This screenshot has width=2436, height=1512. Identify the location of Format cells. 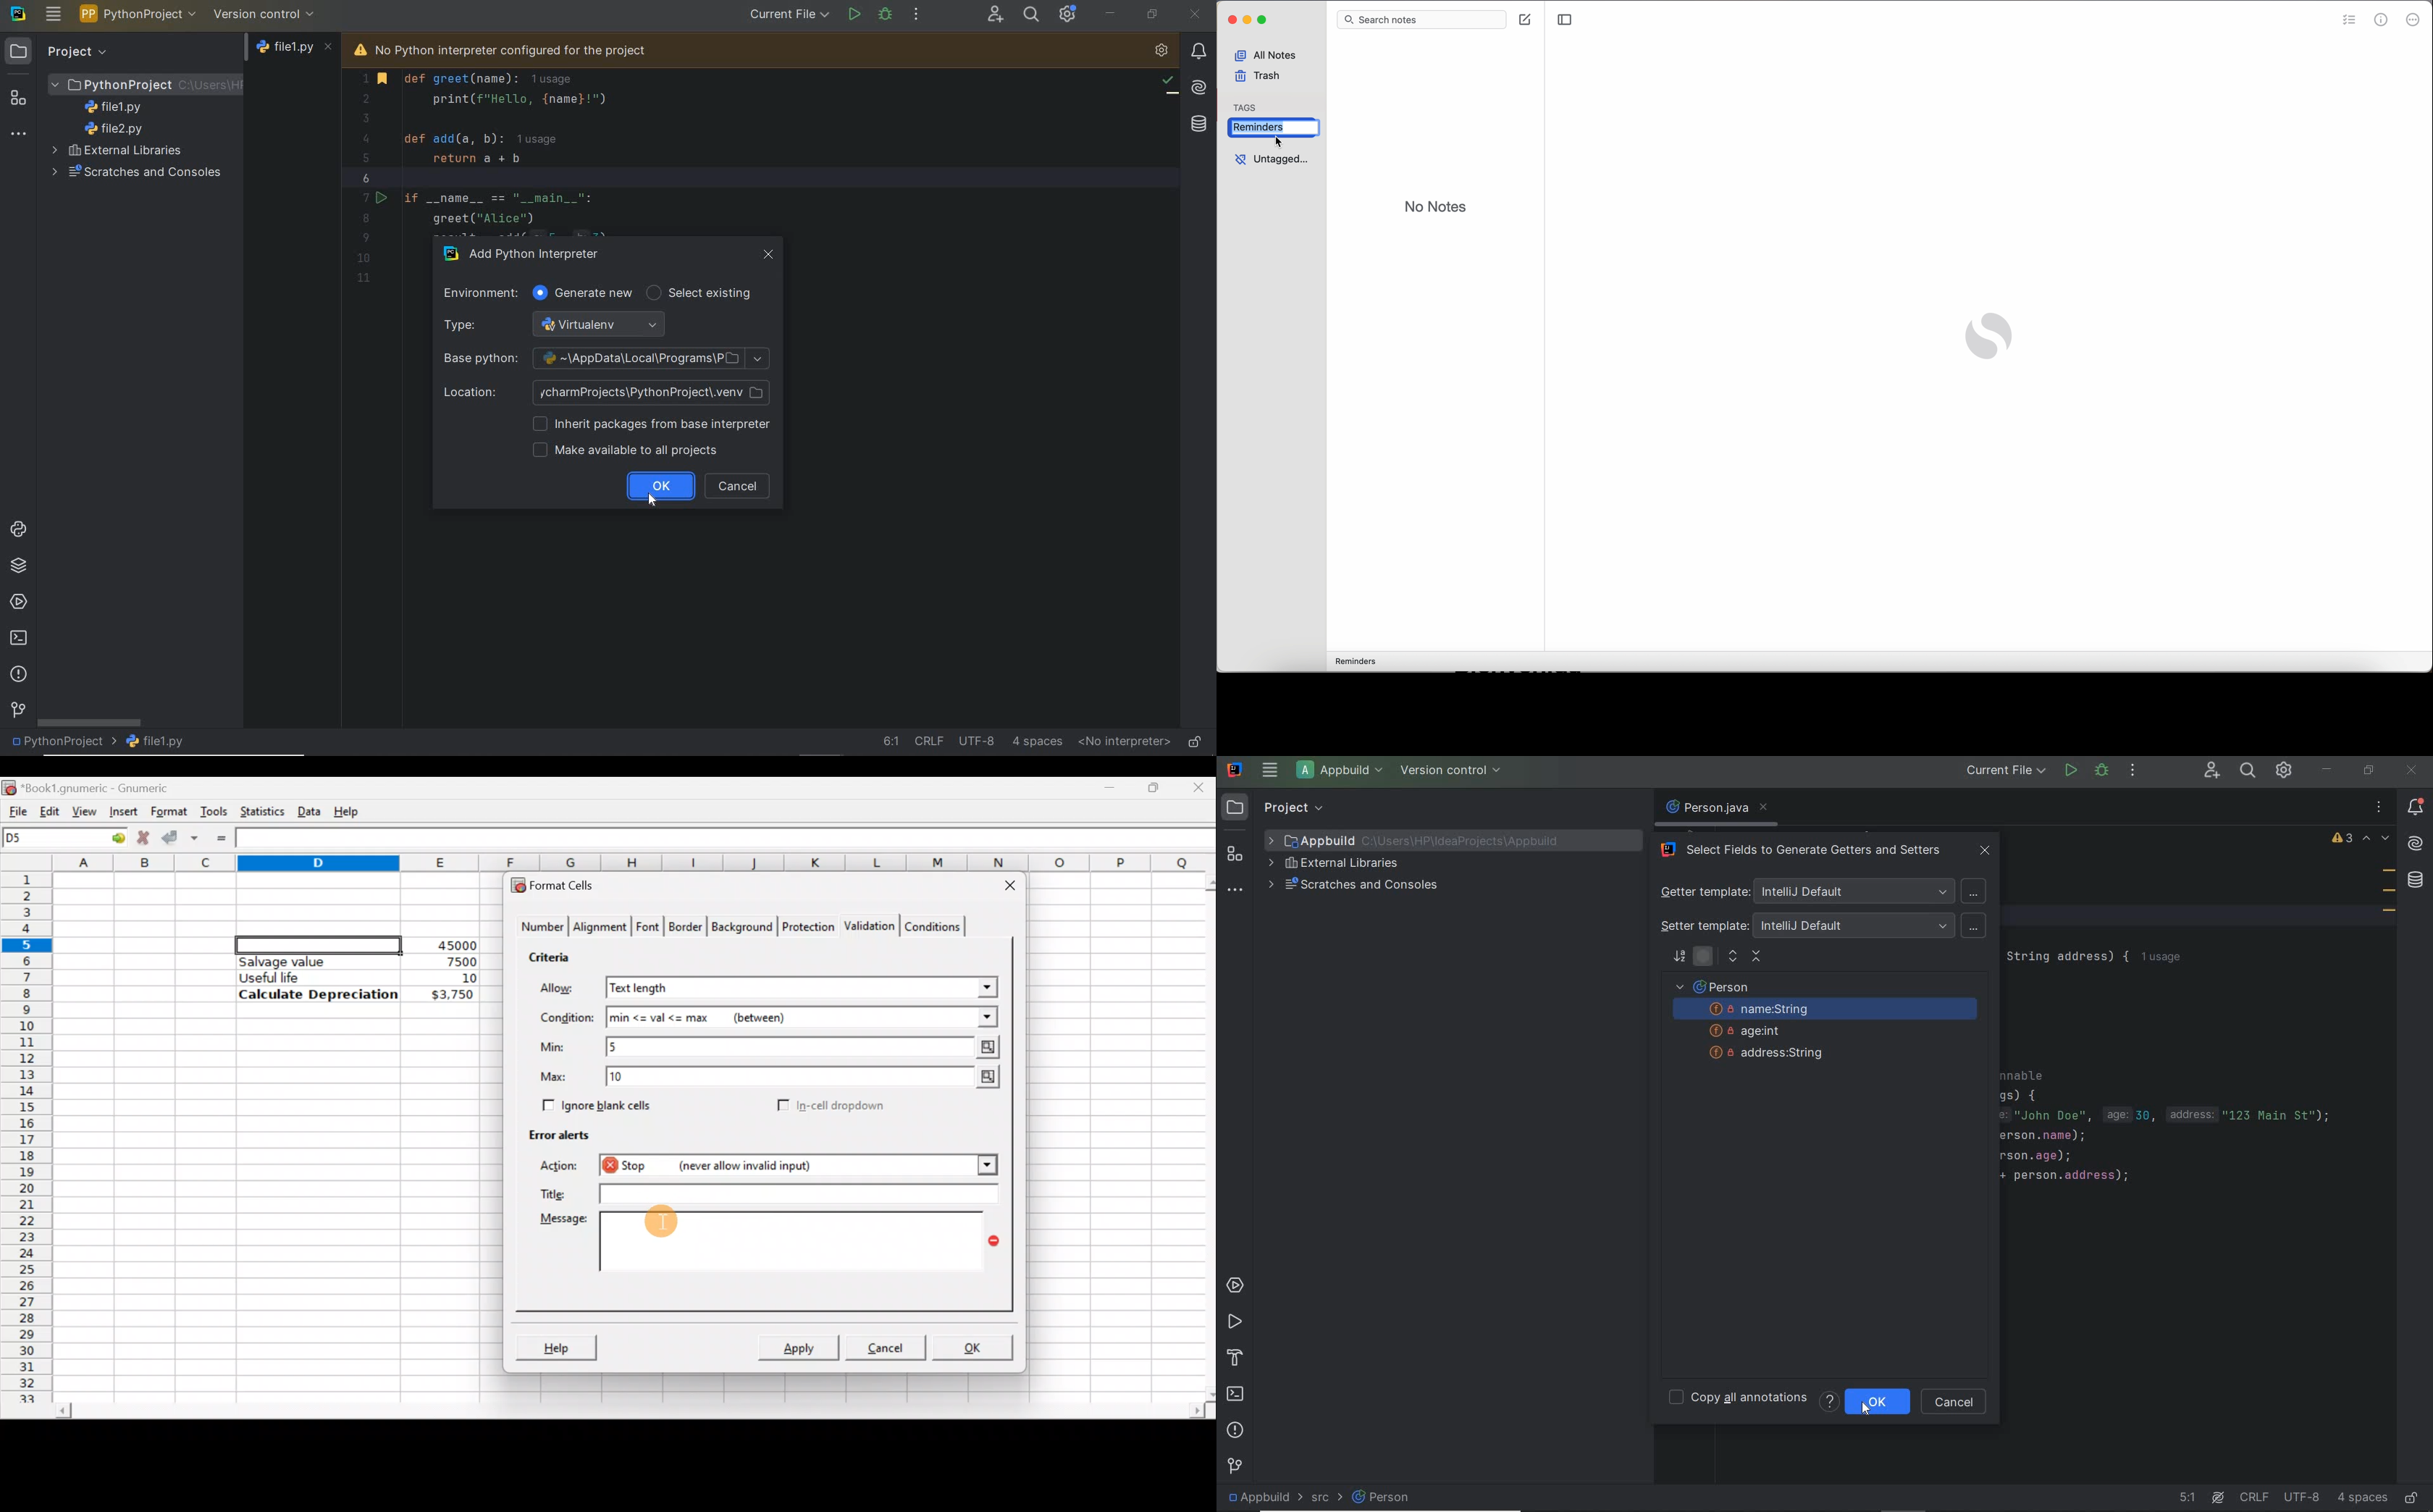
(559, 883).